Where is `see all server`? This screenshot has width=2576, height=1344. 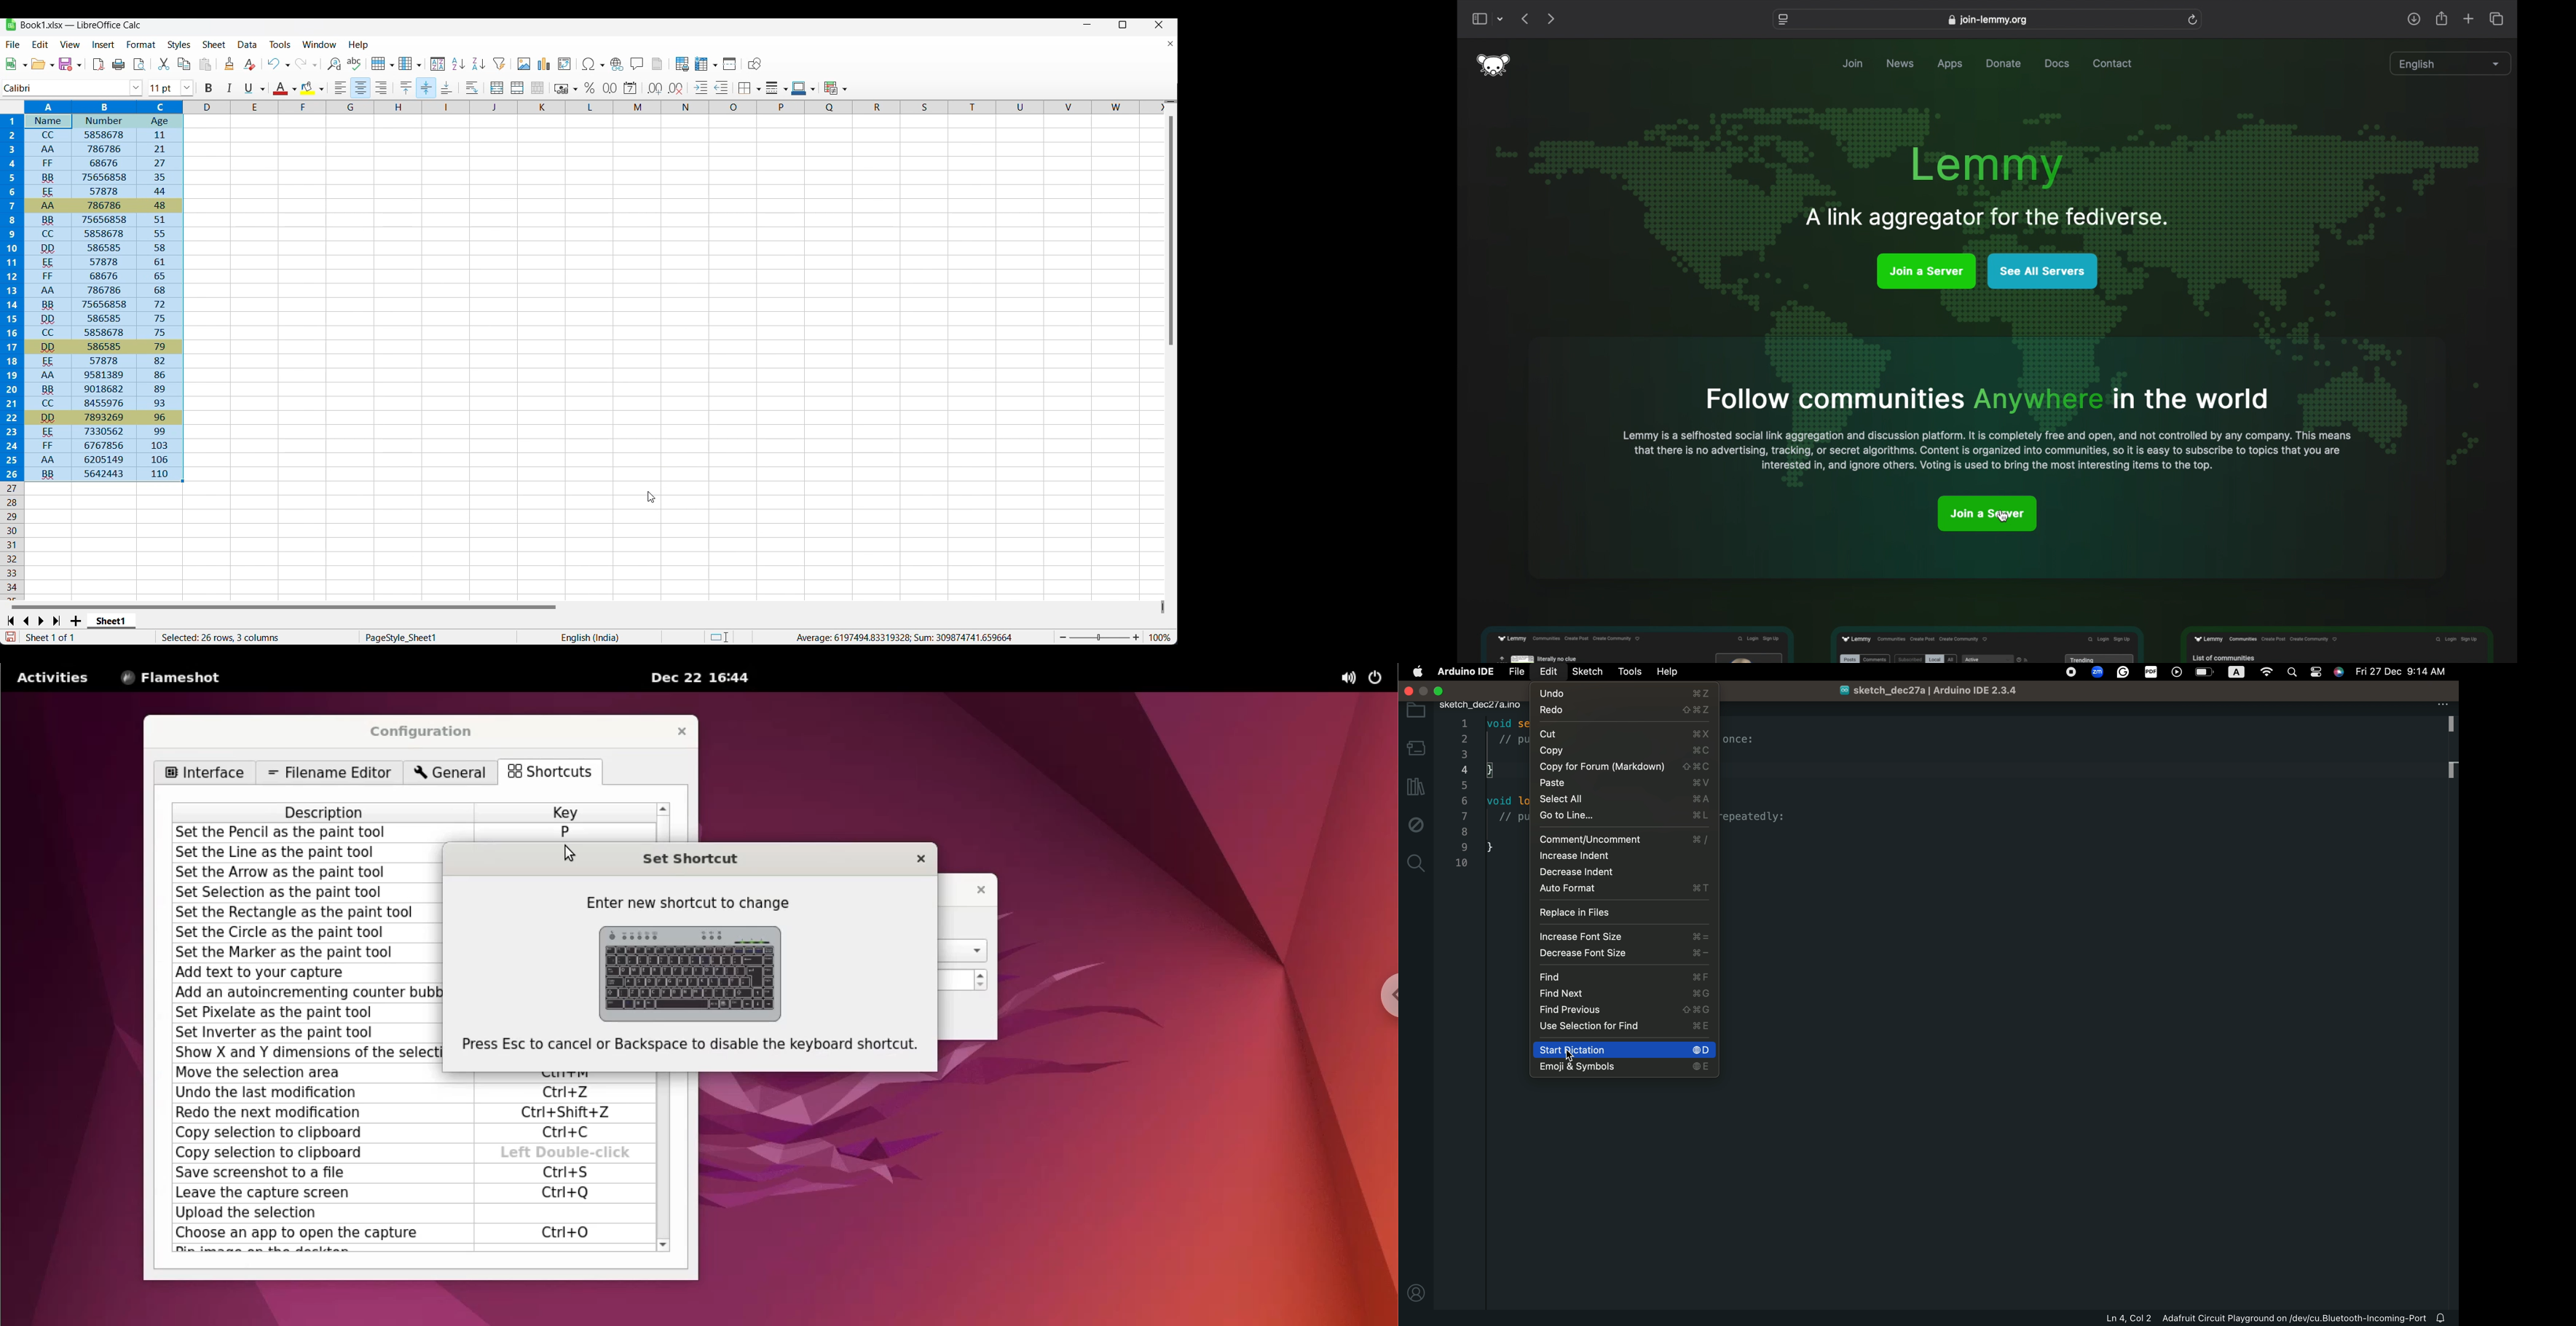 see all server is located at coordinates (2044, 271).